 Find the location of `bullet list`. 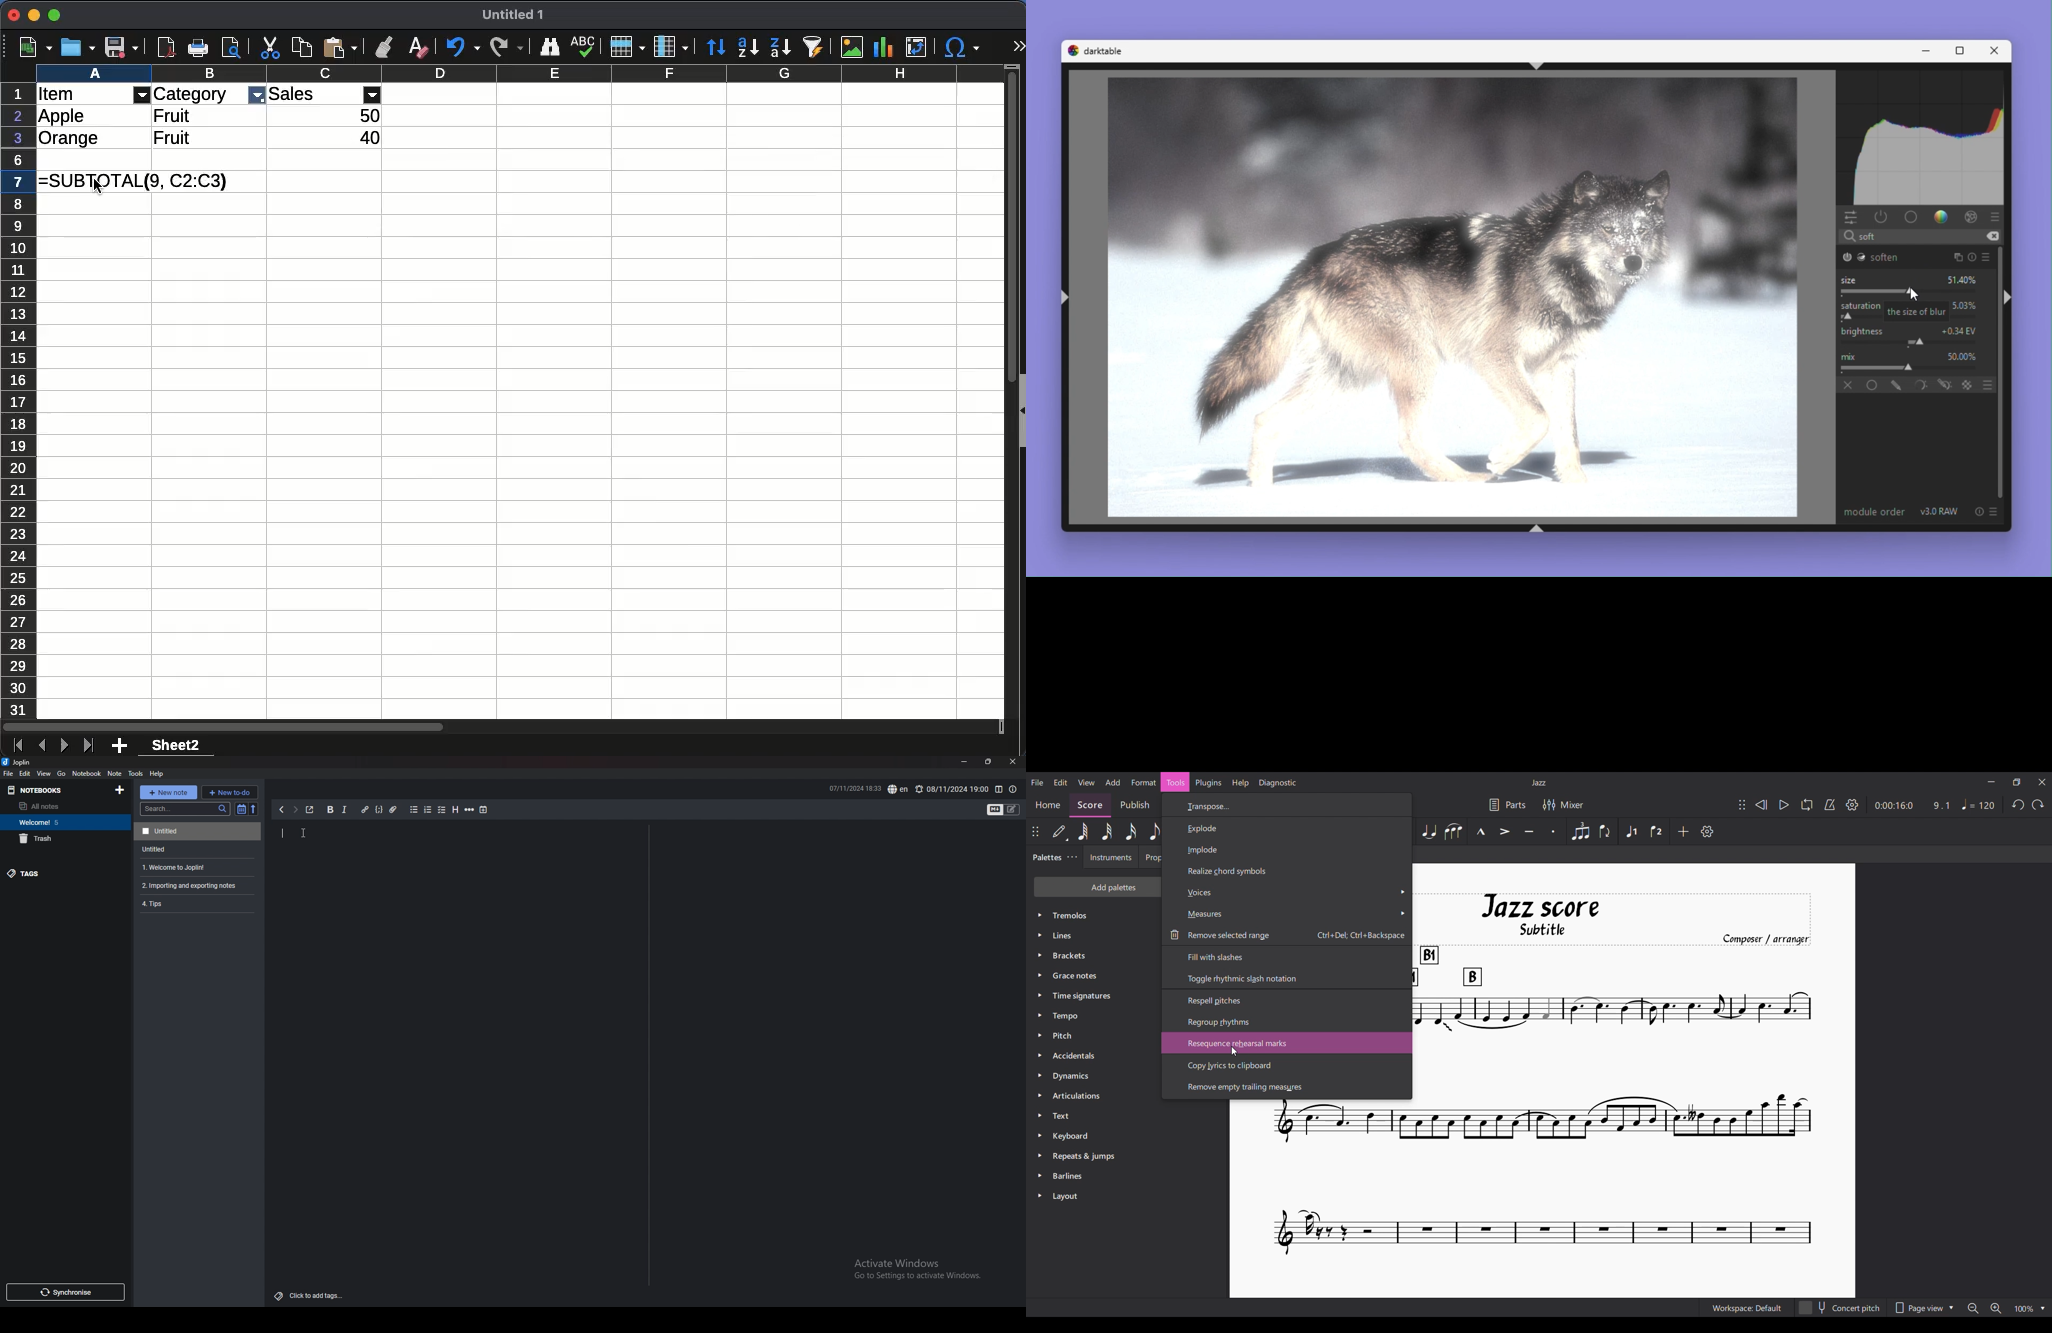

bullet list is located at coordinates (414, 810).